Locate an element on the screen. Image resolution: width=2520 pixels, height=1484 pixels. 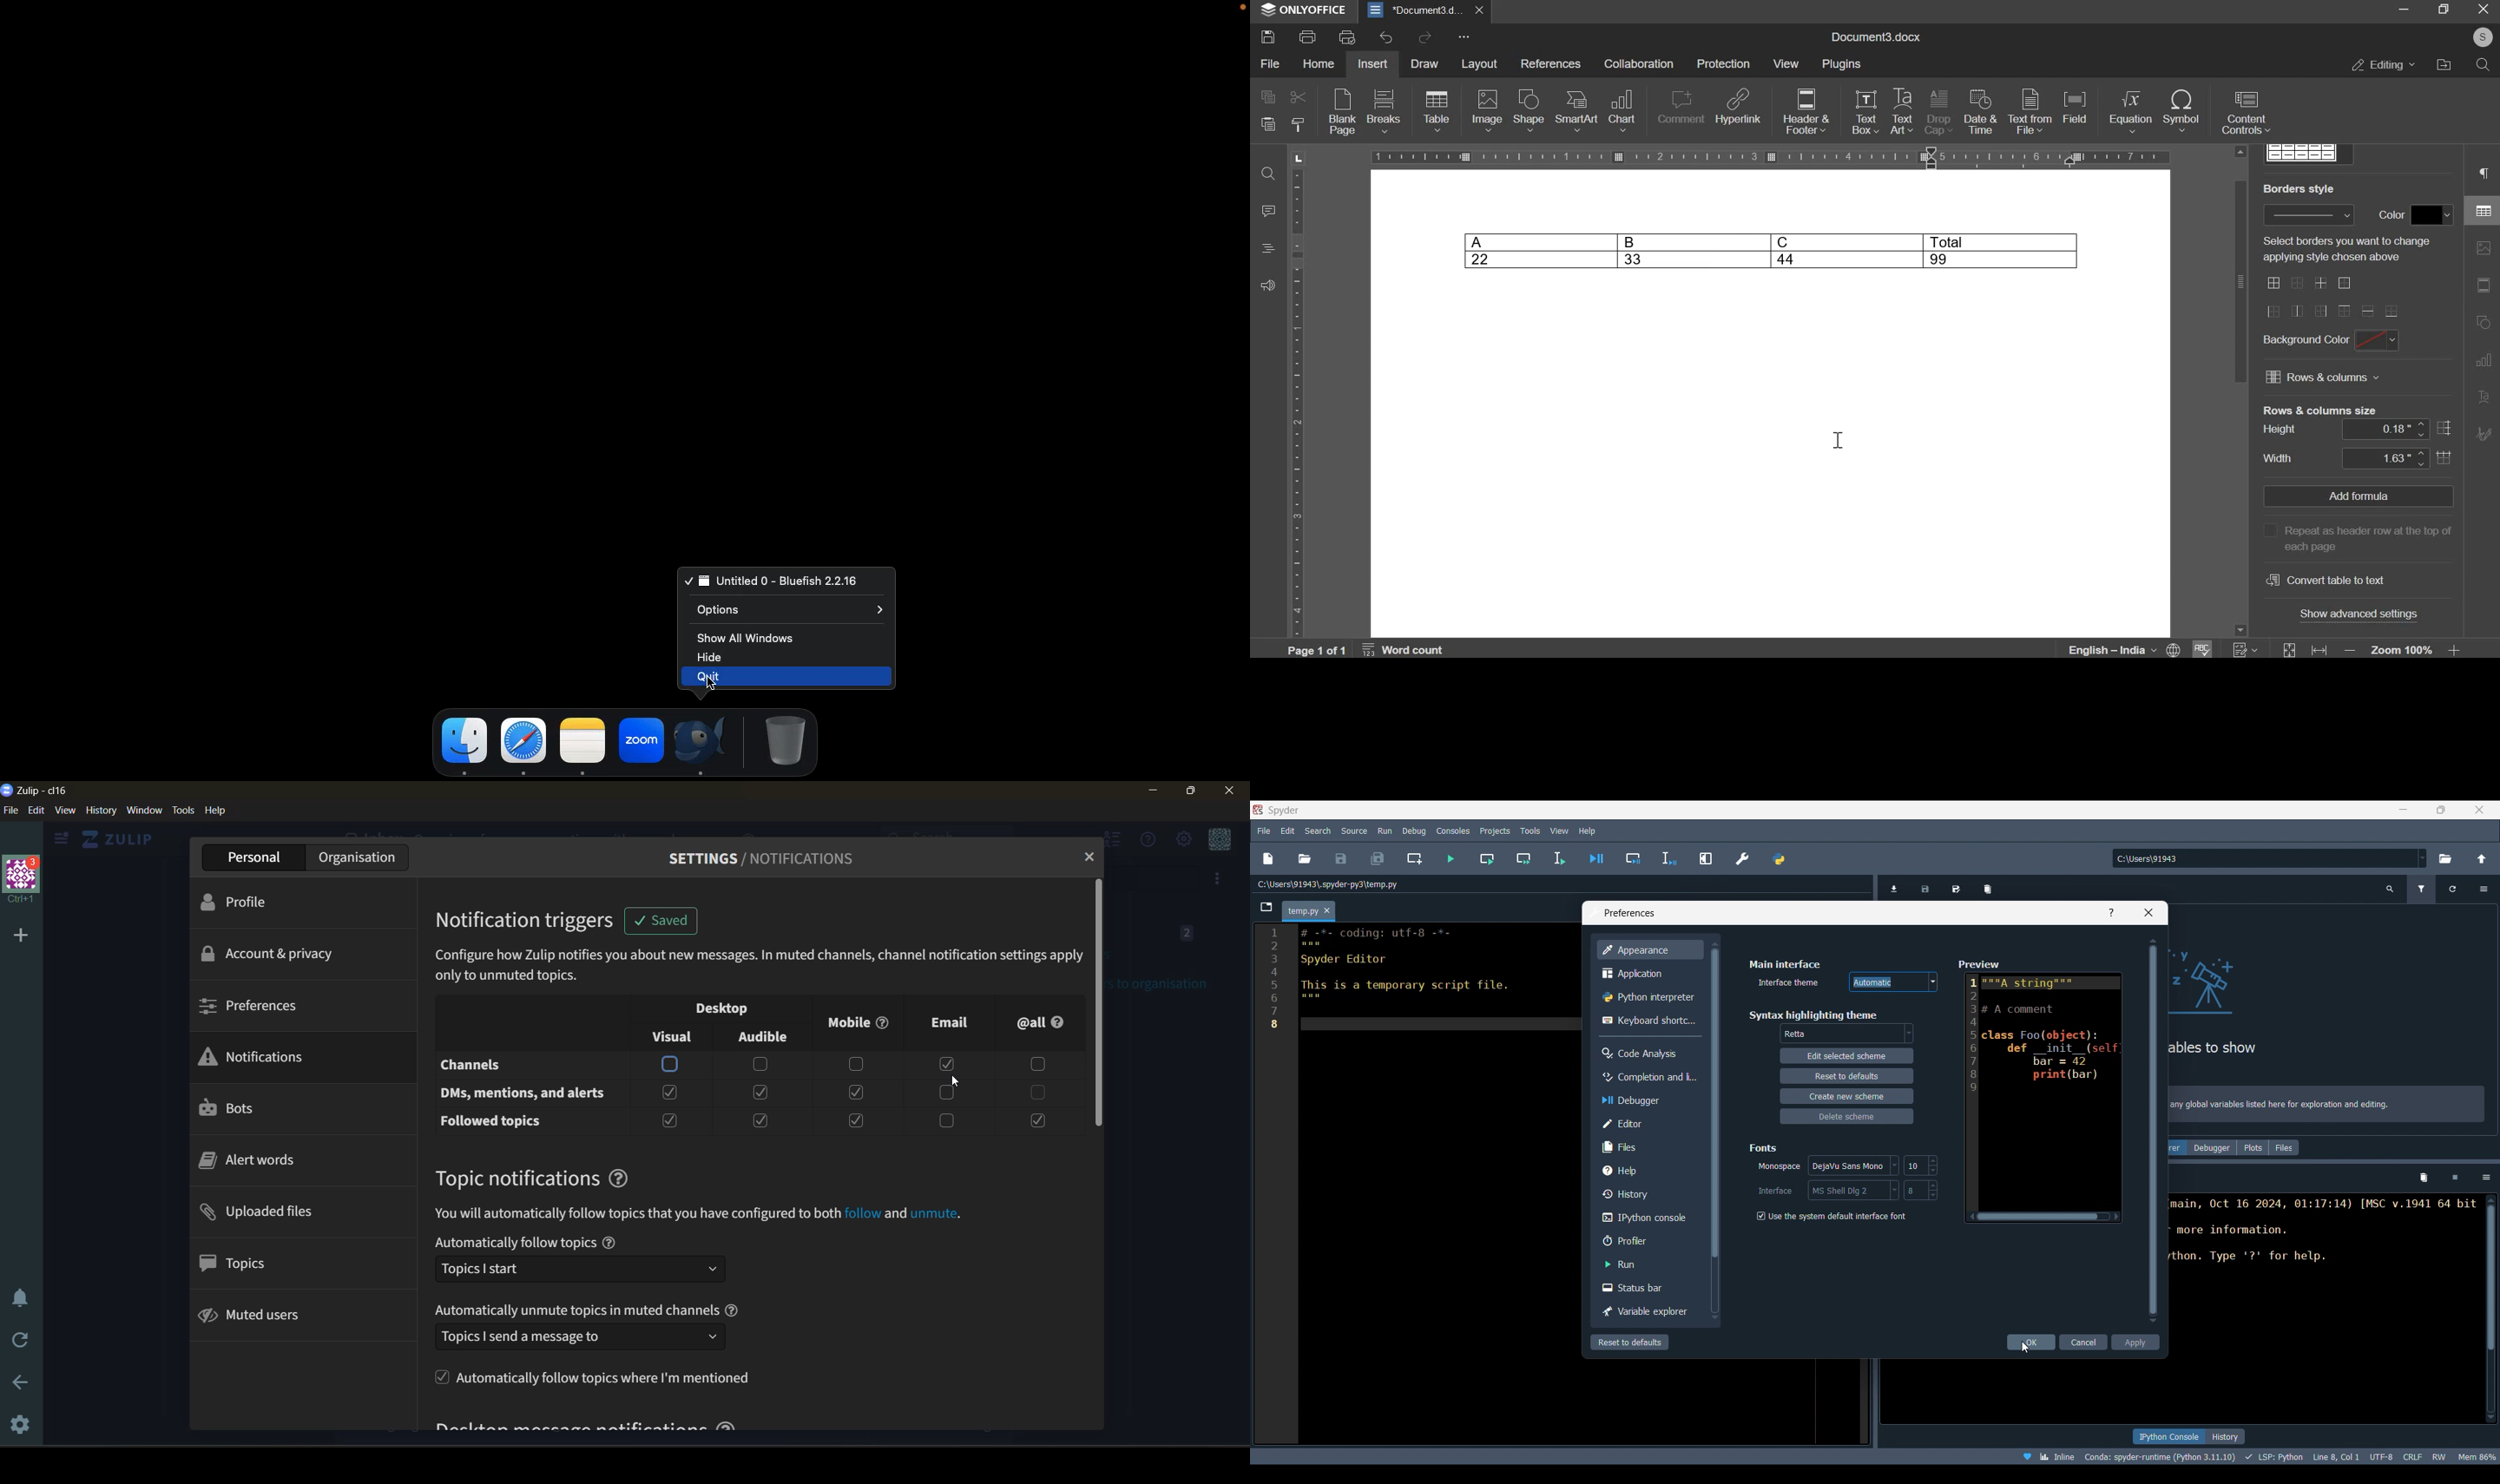
help is located at coordinates (609, 1243).